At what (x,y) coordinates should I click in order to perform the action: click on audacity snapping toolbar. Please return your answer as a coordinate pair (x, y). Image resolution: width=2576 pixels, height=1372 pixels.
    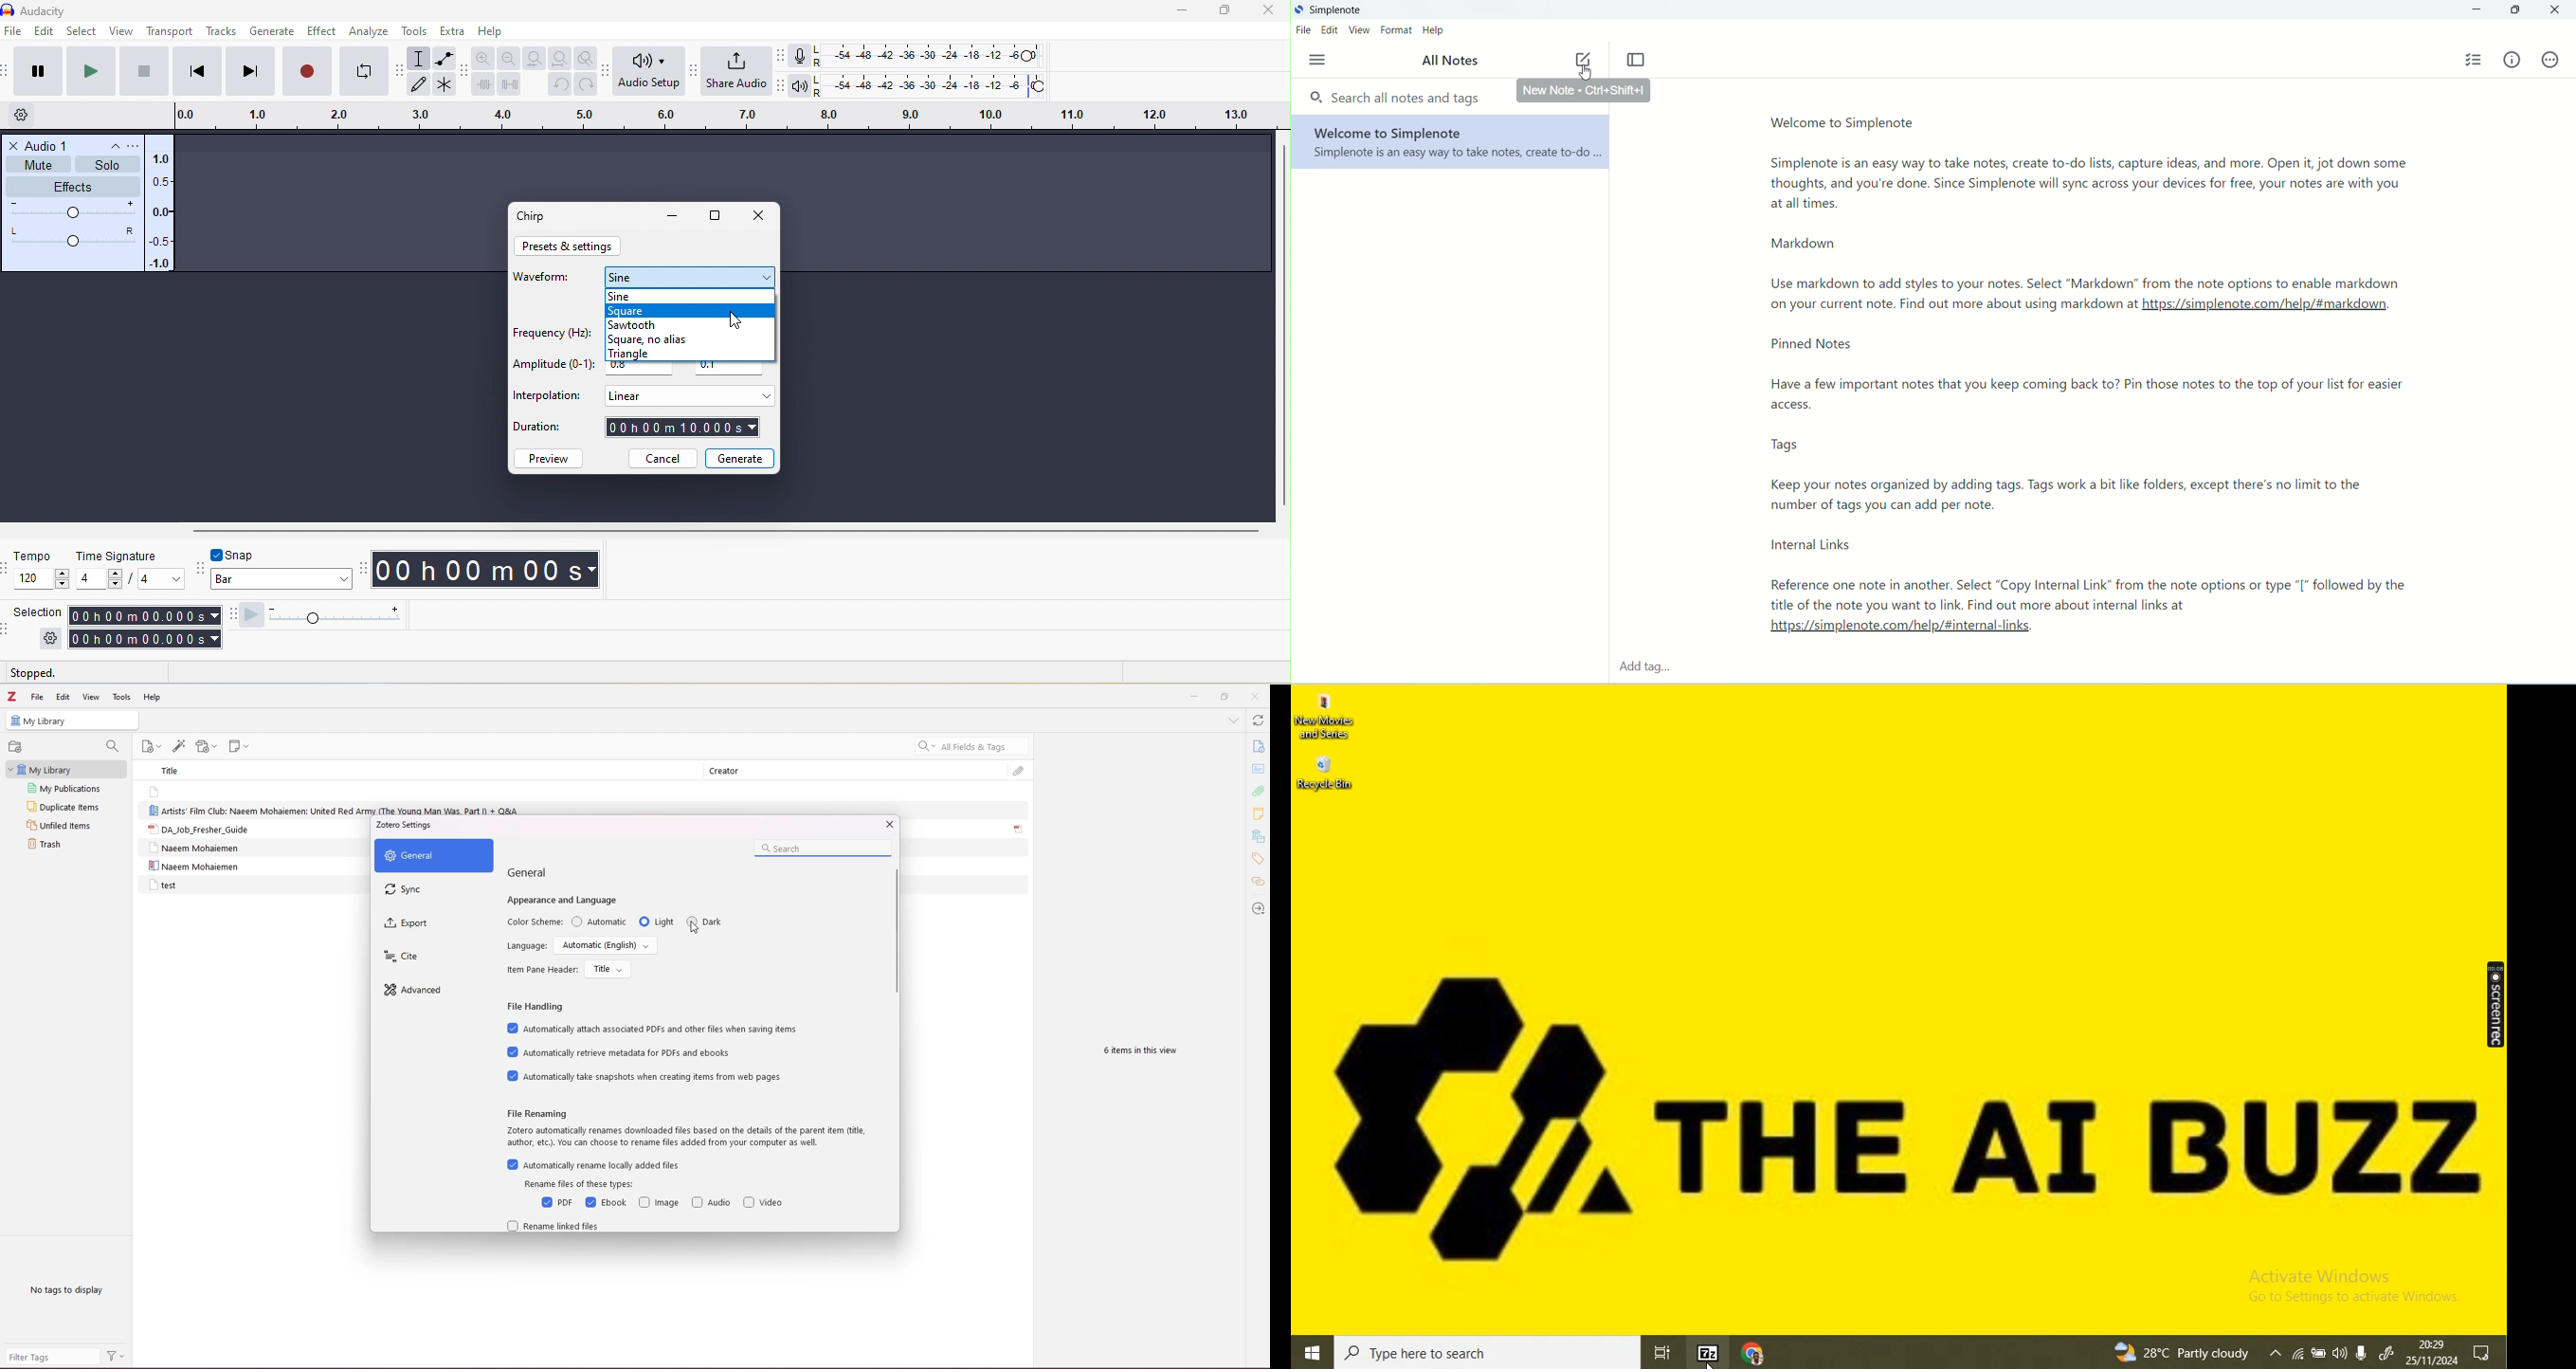
    Looking at the image, I should click on (202, 566).